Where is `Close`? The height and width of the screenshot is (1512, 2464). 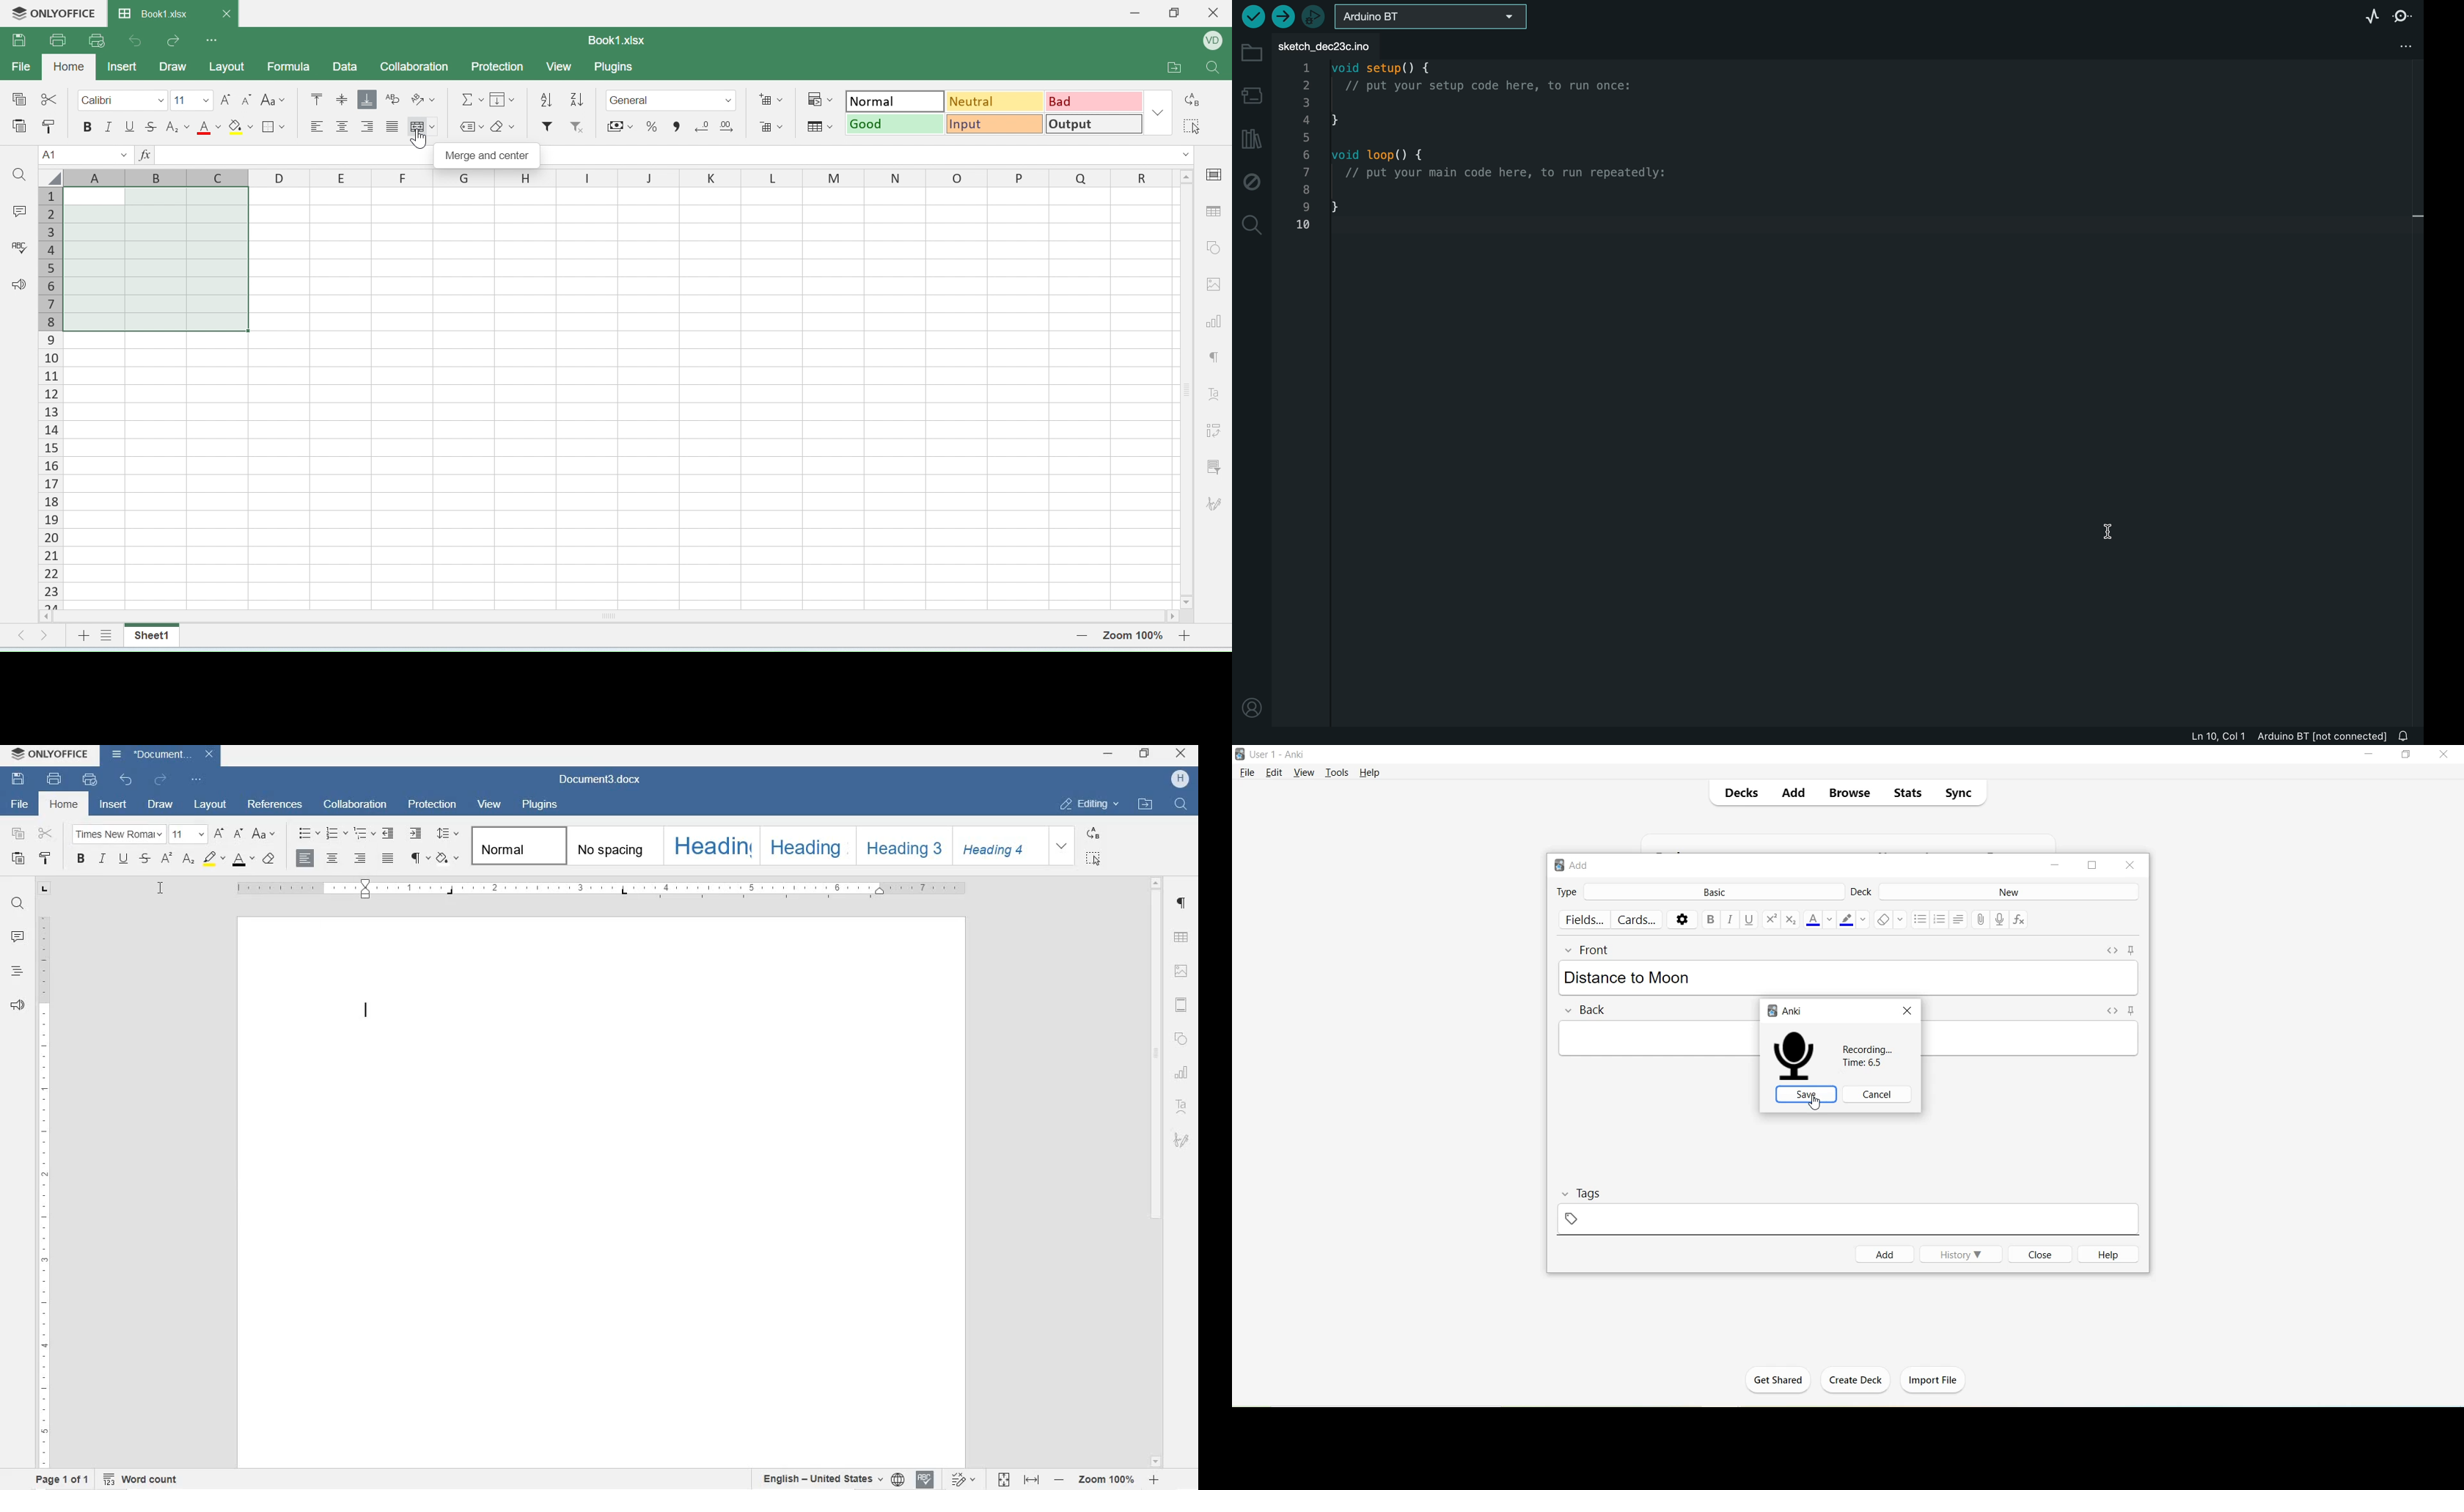
Close is located at coordinates (2130, 866).